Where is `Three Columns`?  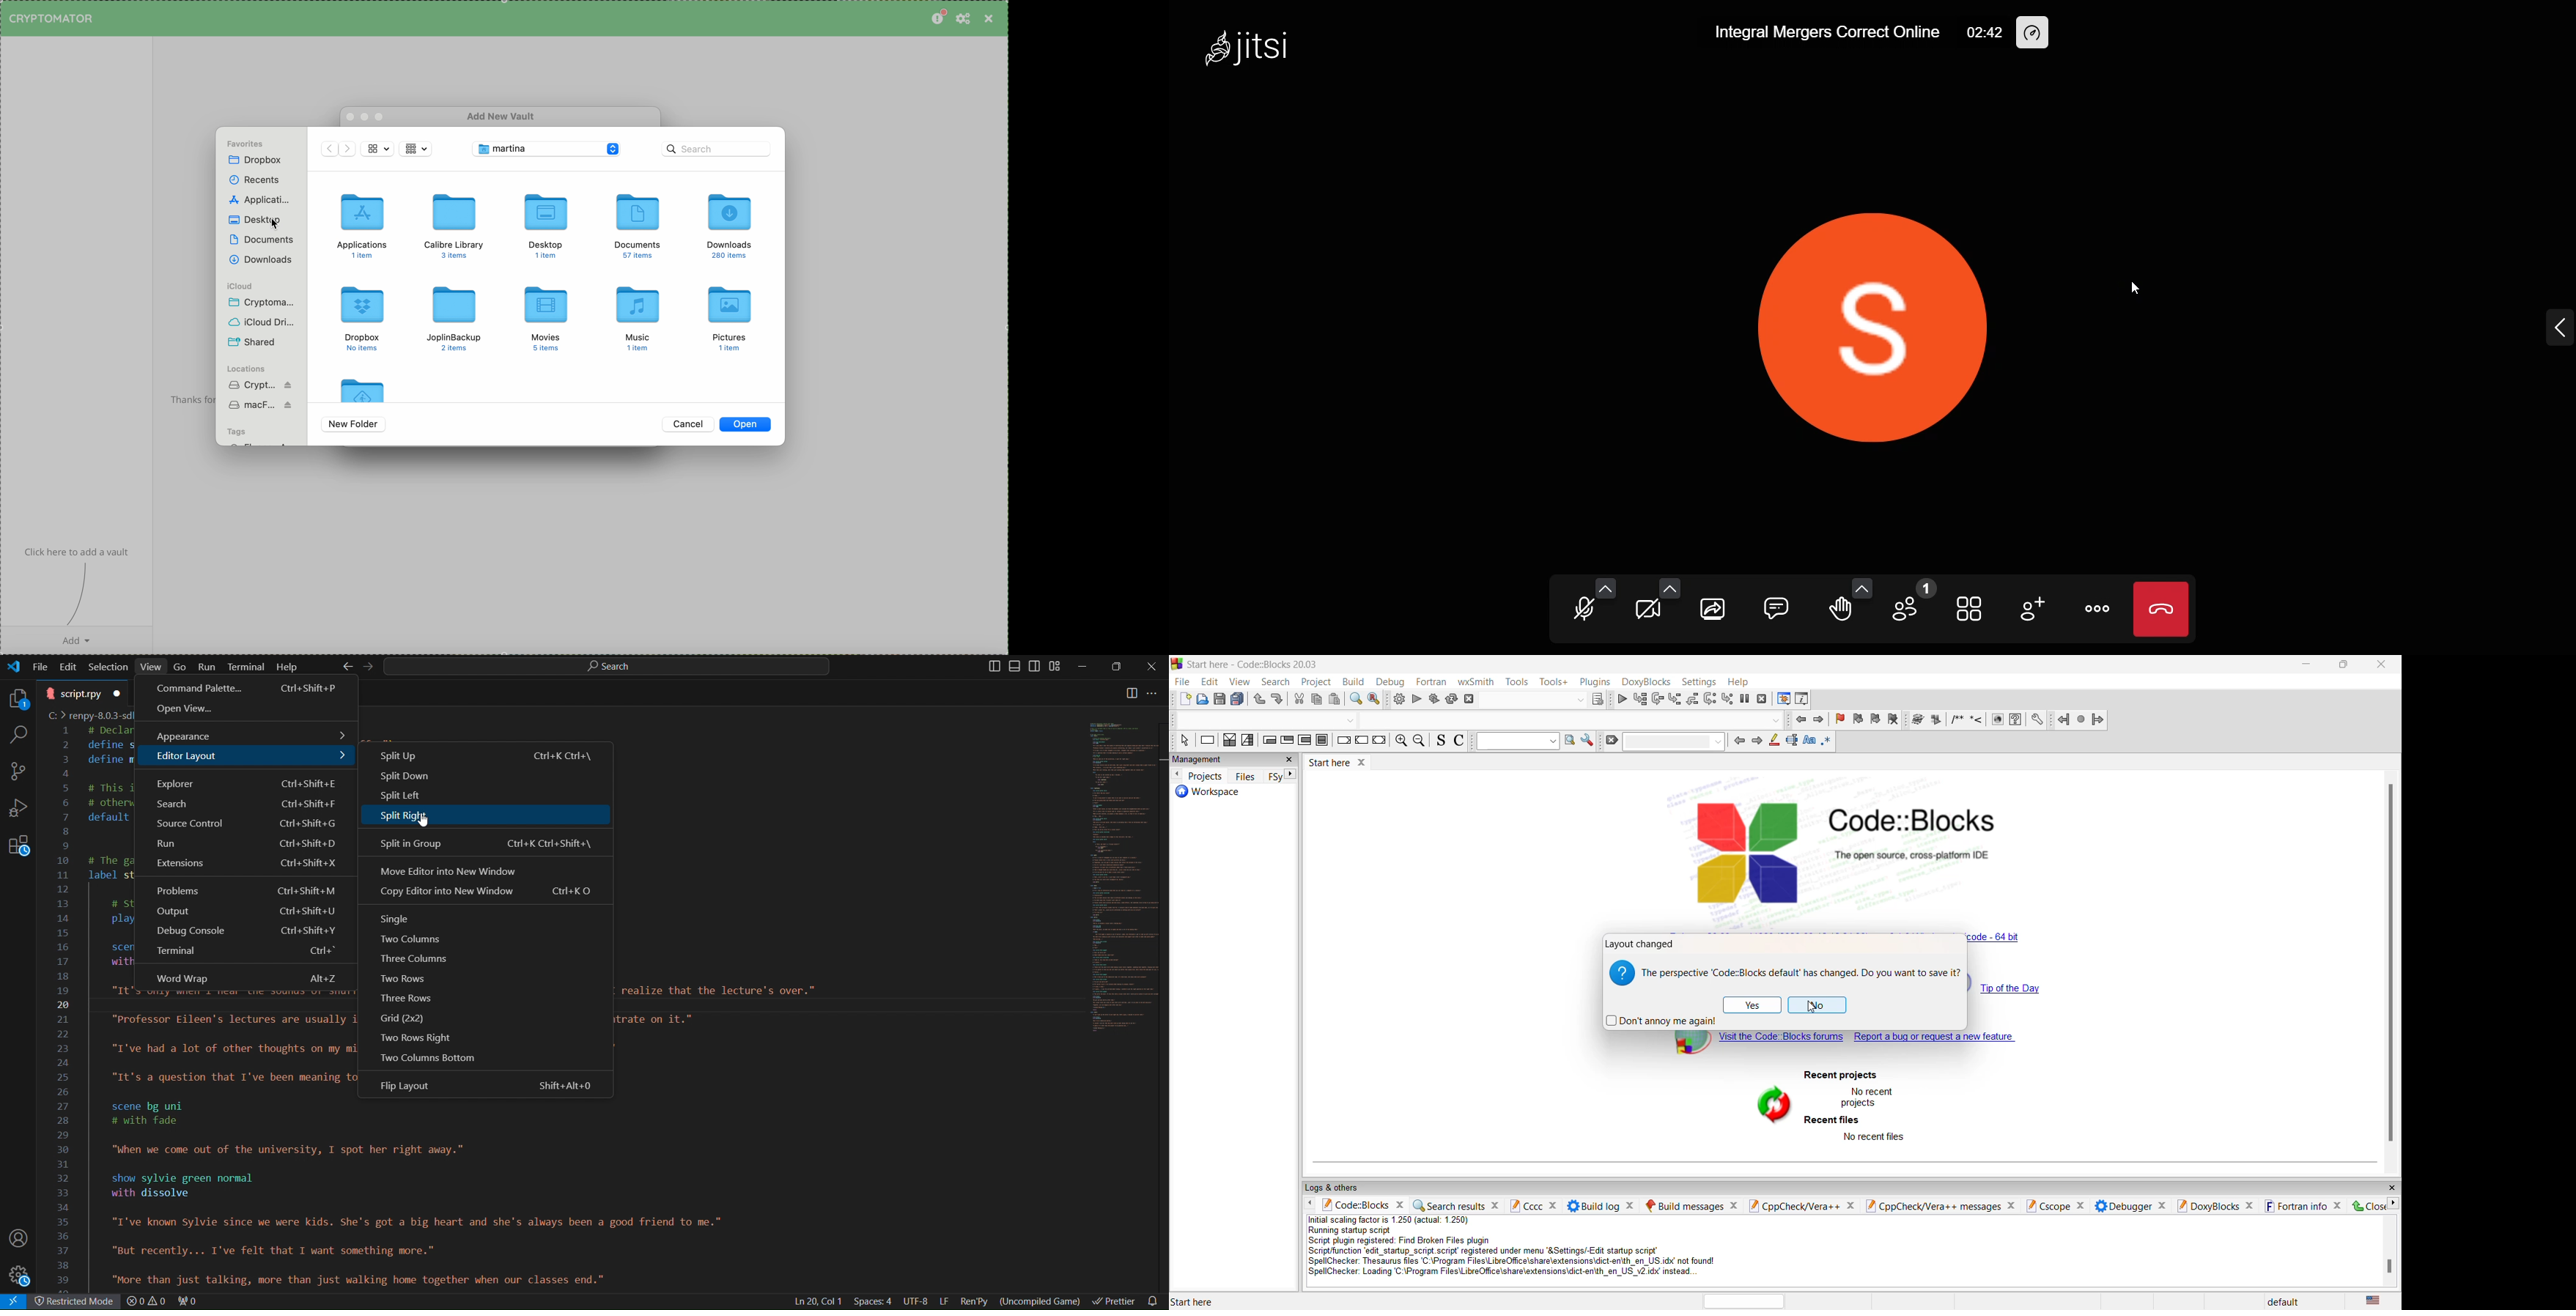
Three Columns is located at coordinates (419, 958).